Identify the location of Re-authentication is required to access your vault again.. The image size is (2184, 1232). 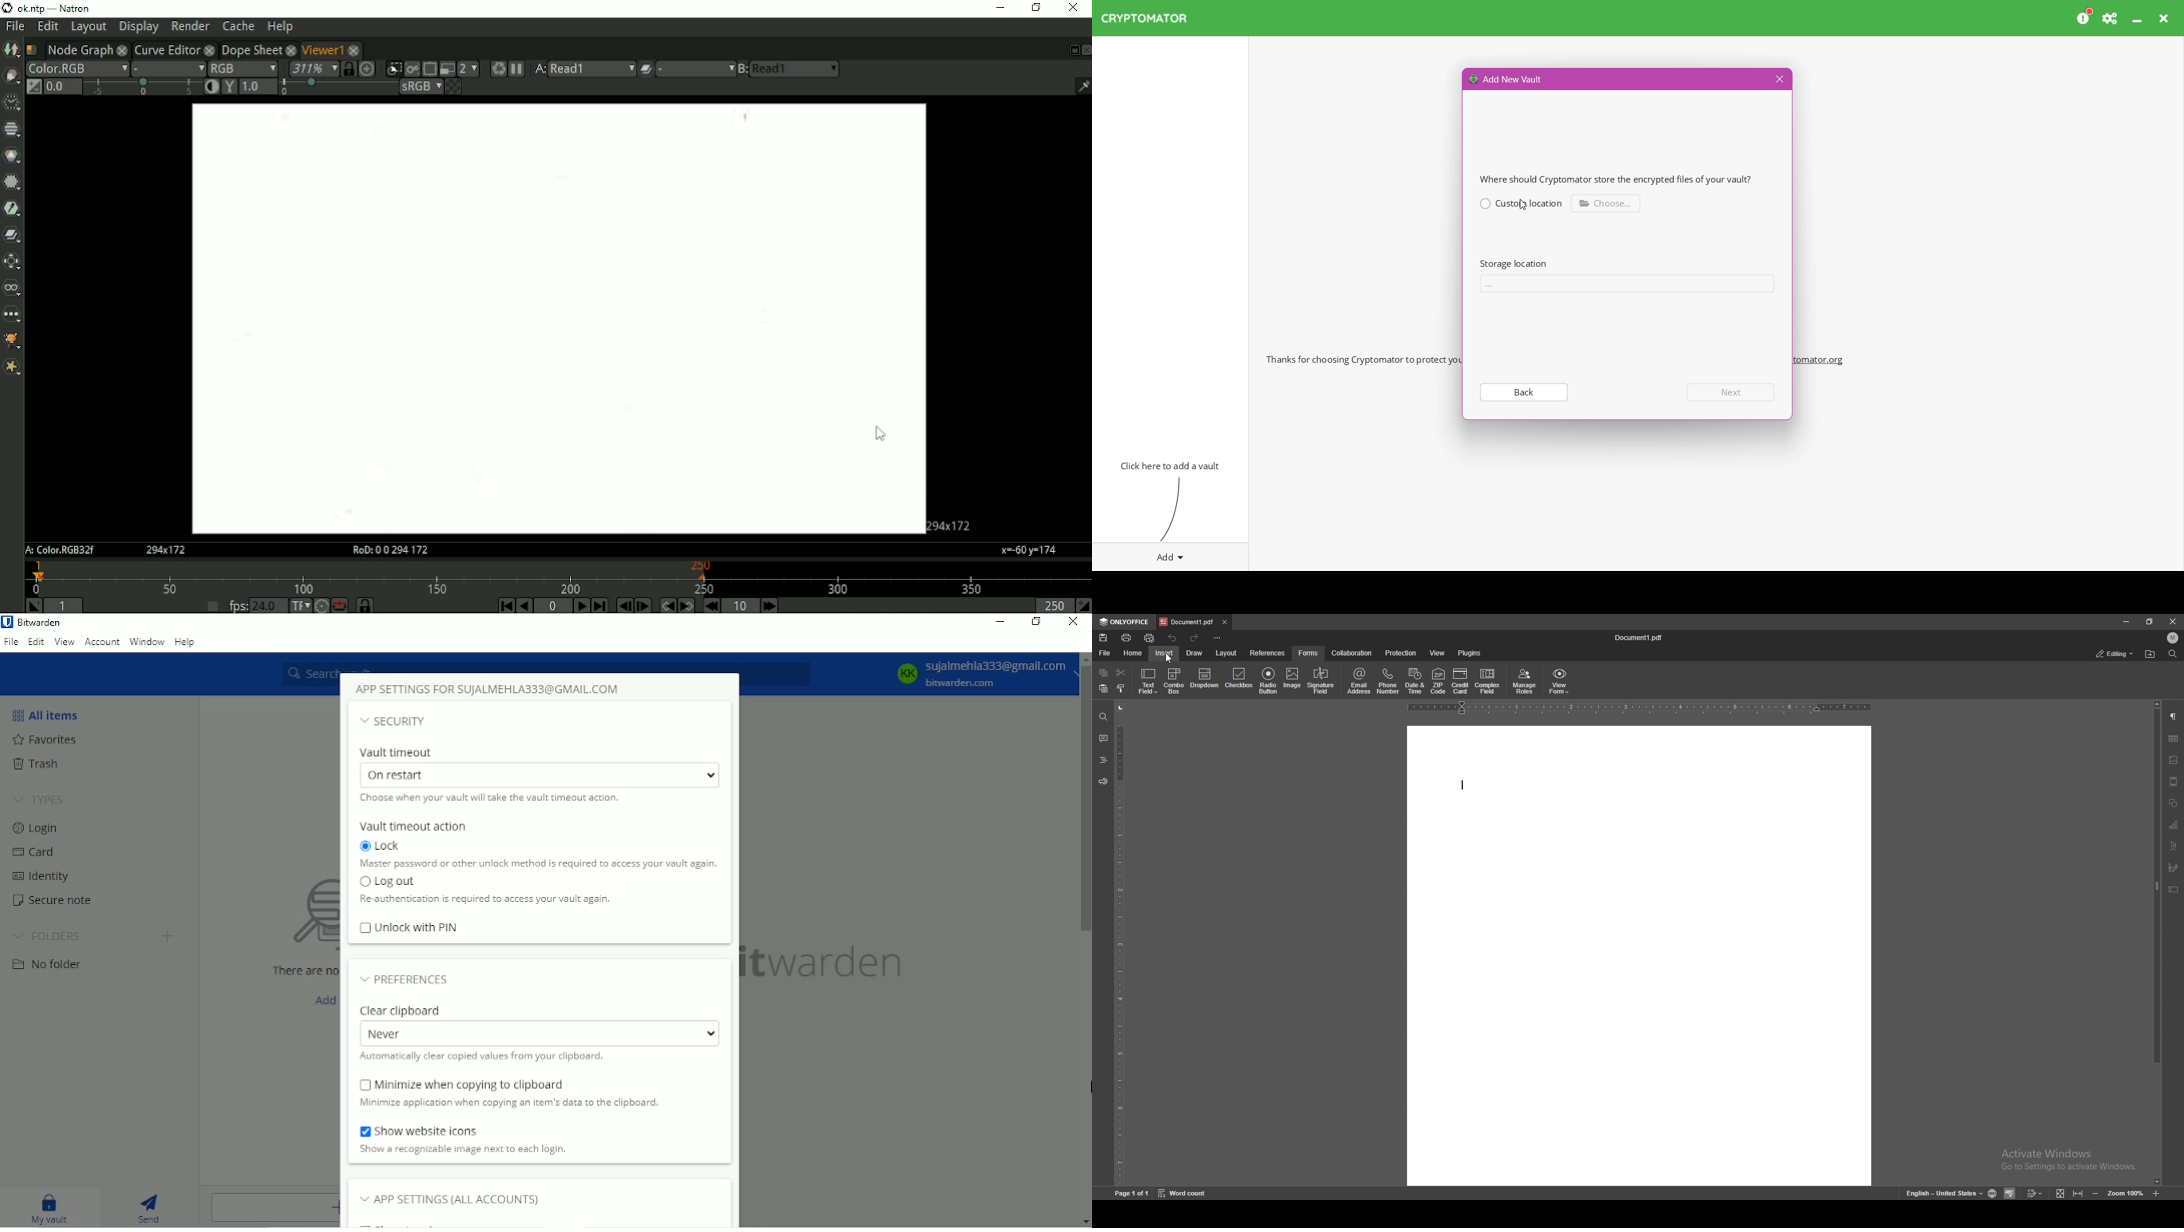
(483, 900).